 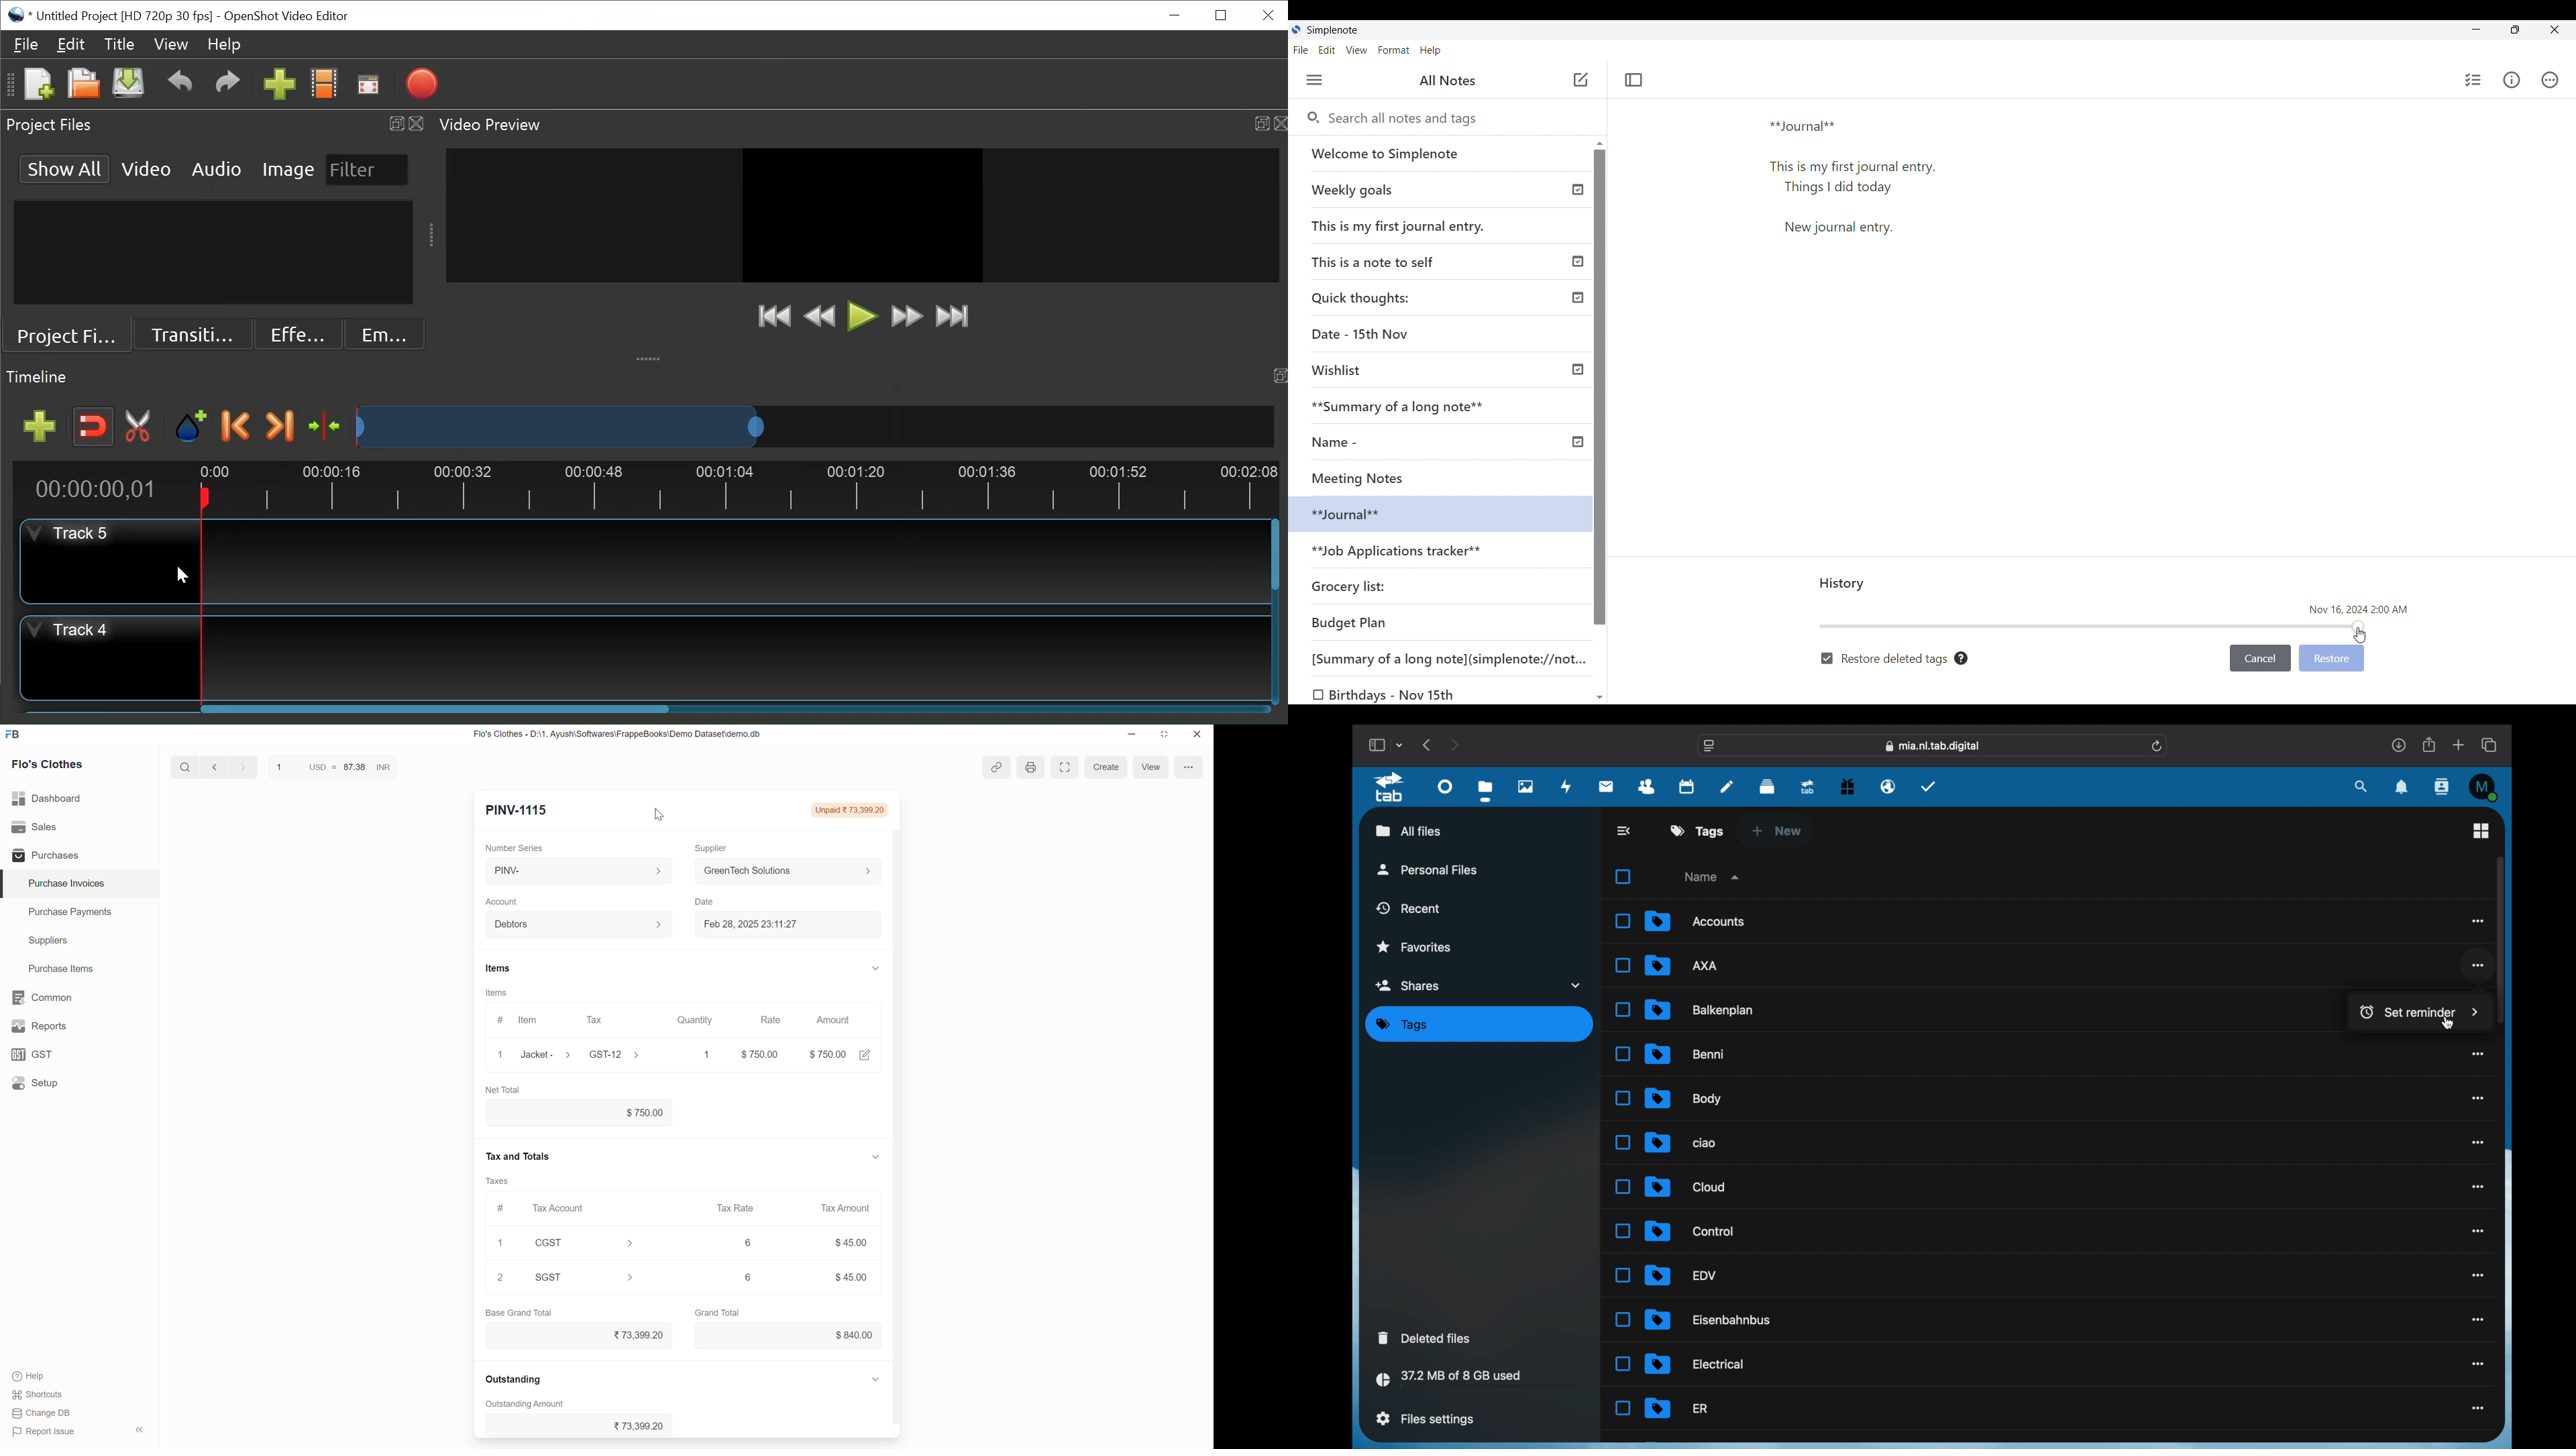 I want to click on file, so click(x=1702, y=1009).